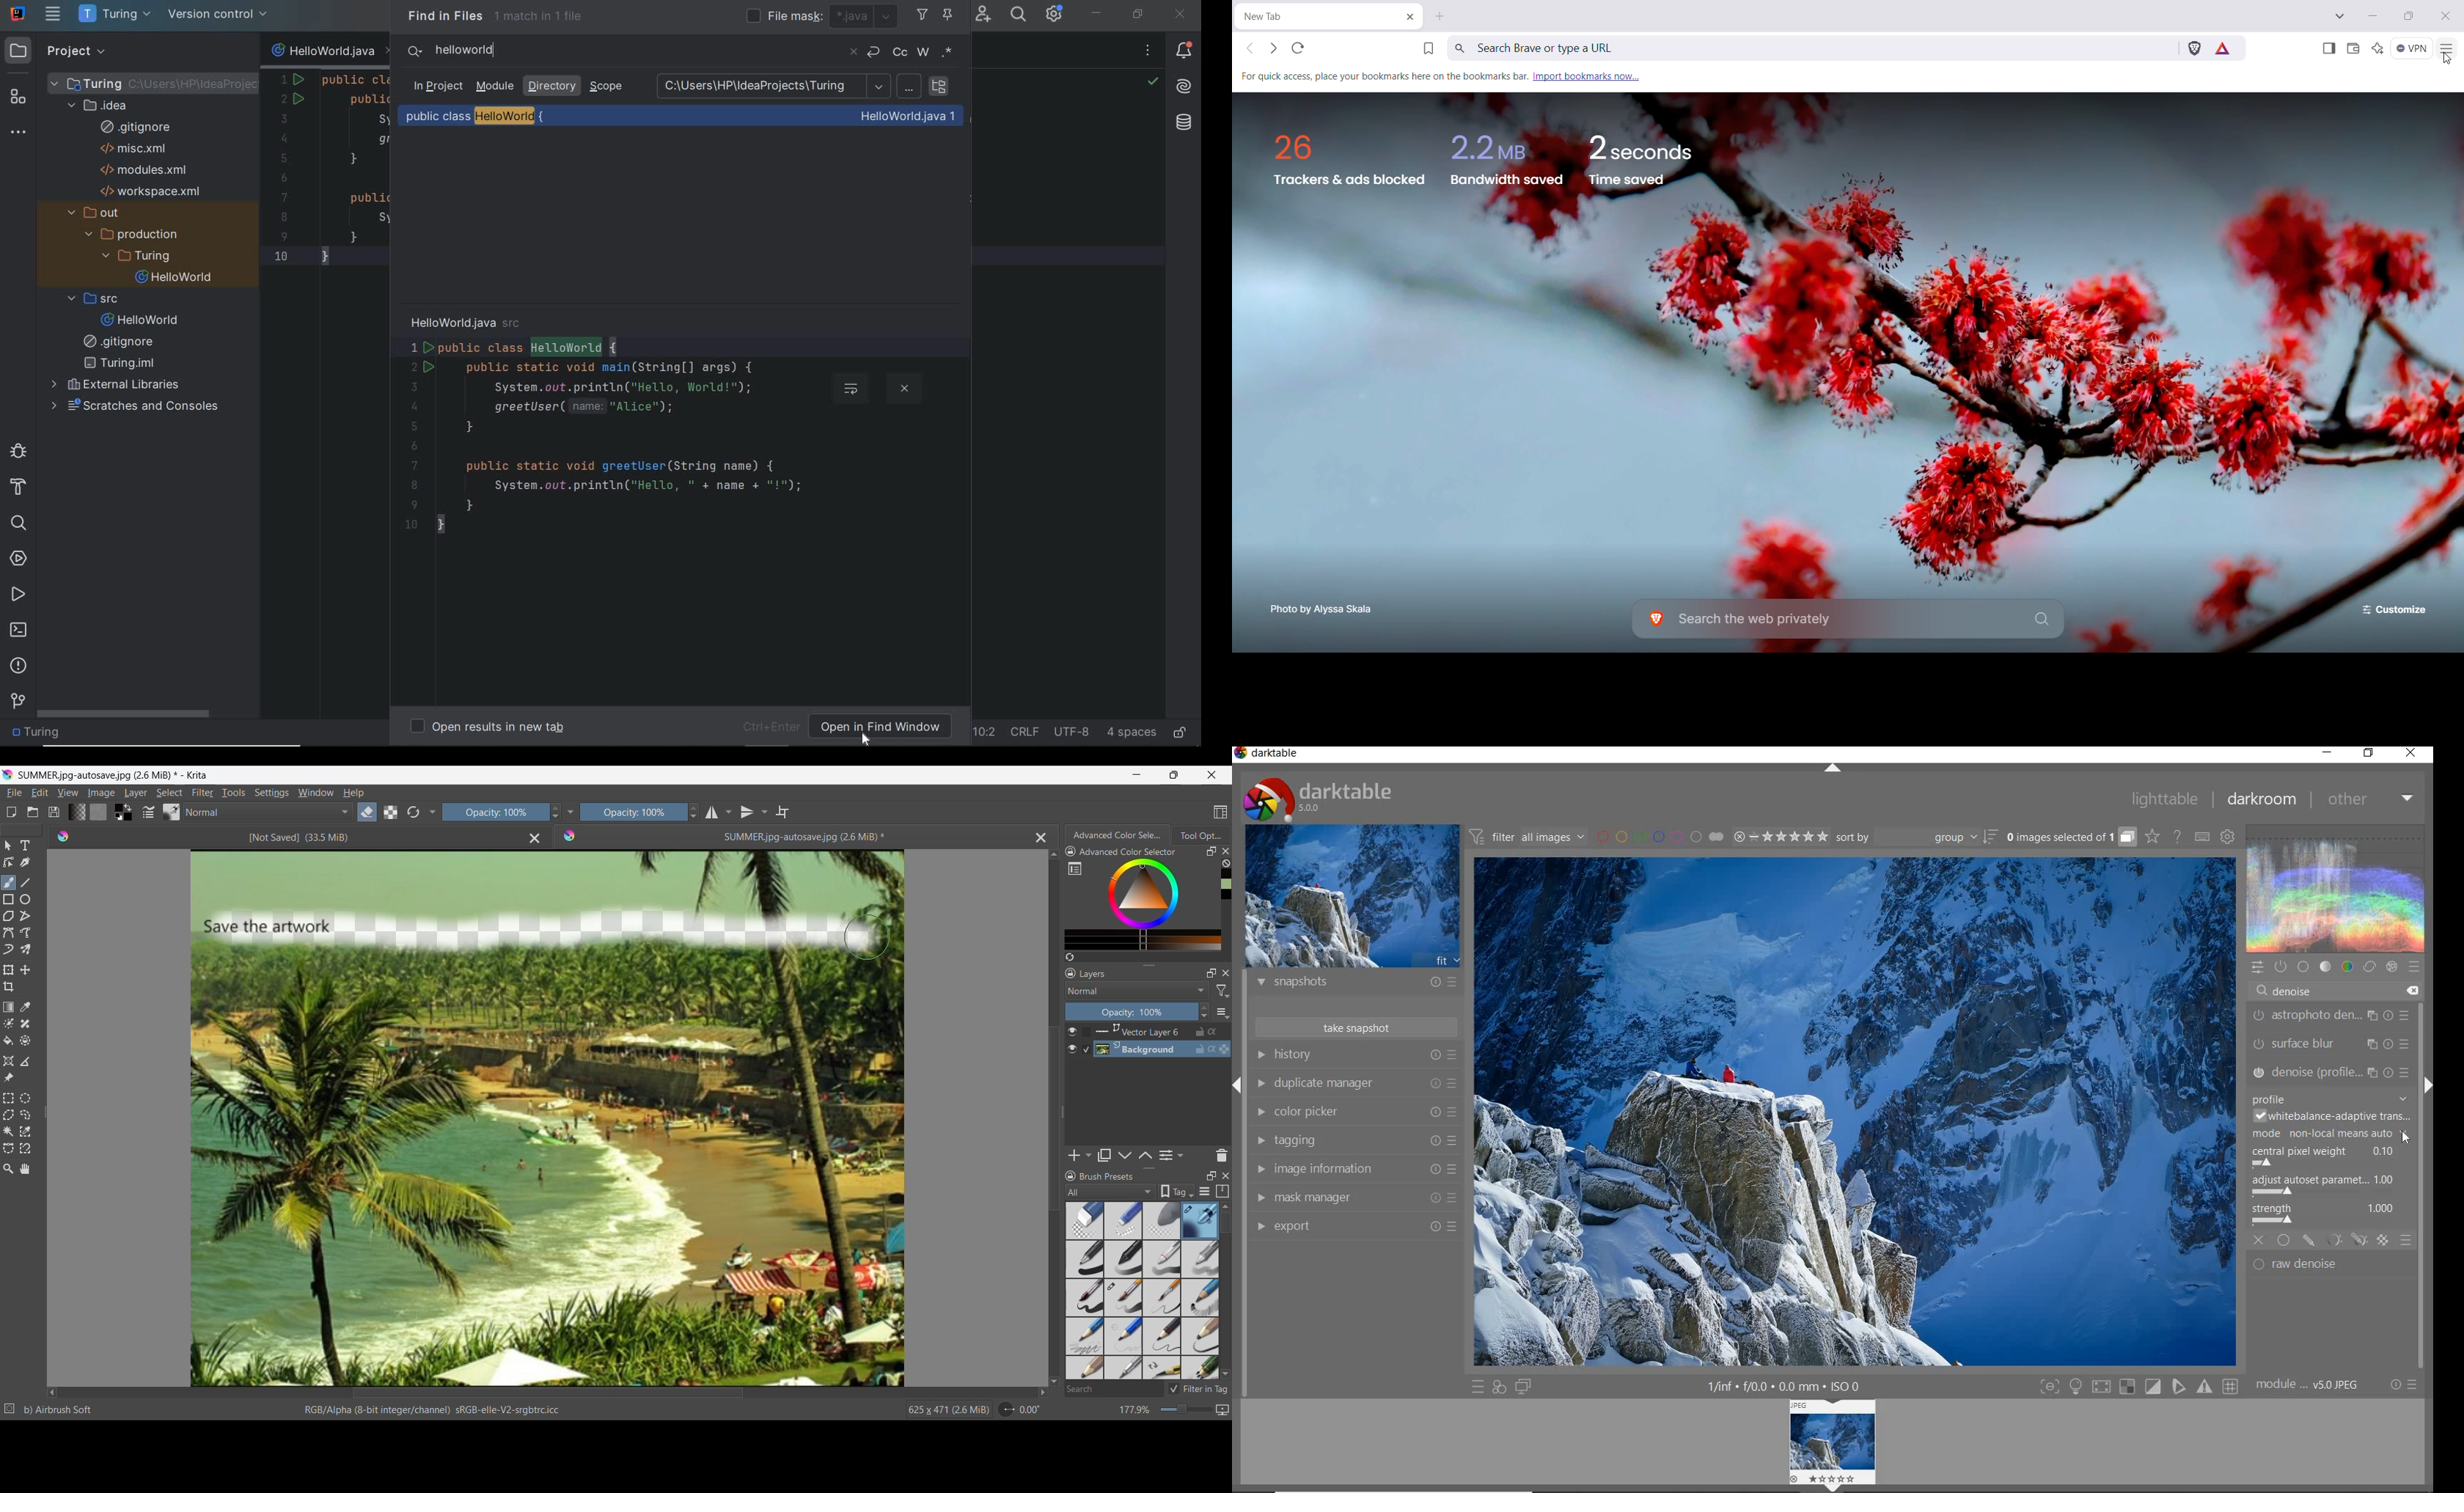 The height and width of the screenshot is (1512, 2464). I want to click on Edit brush settings, so click(148, 812).